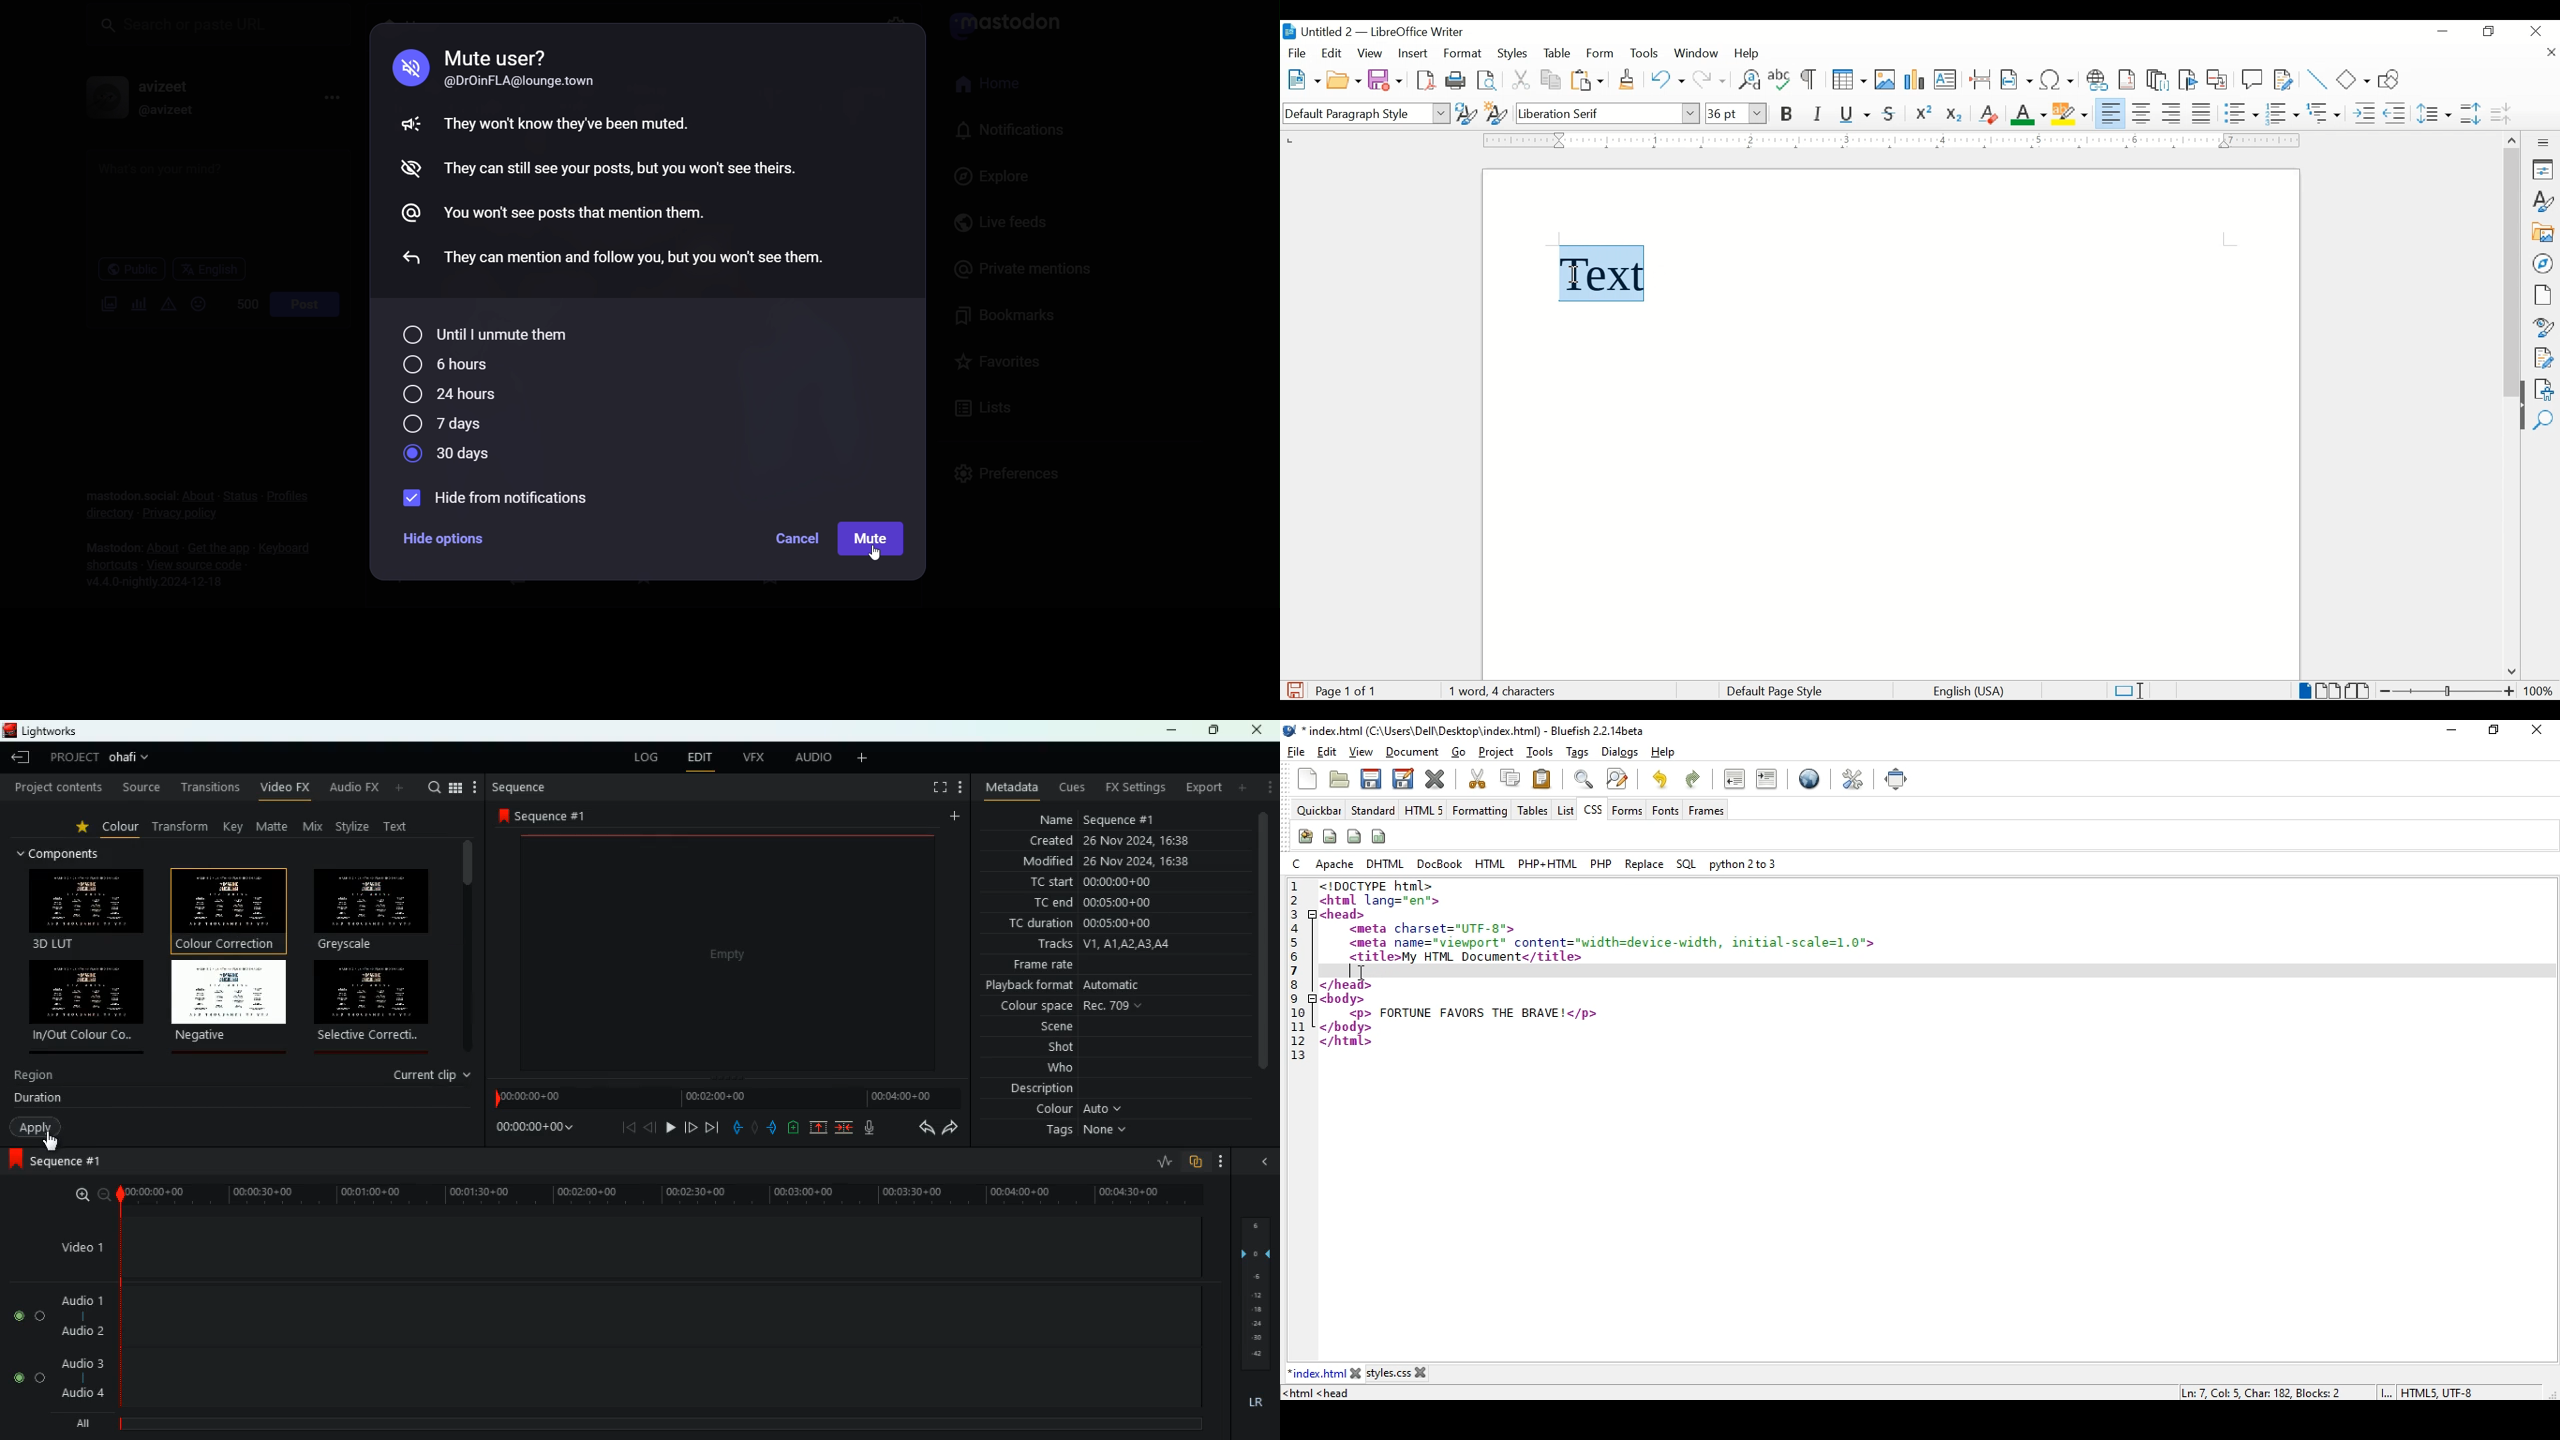 The width and height of the screenshot is (2576, 1456). Describe the element at coordinates (504, 499) in the screenshot. I see `hide from notification` at that location.